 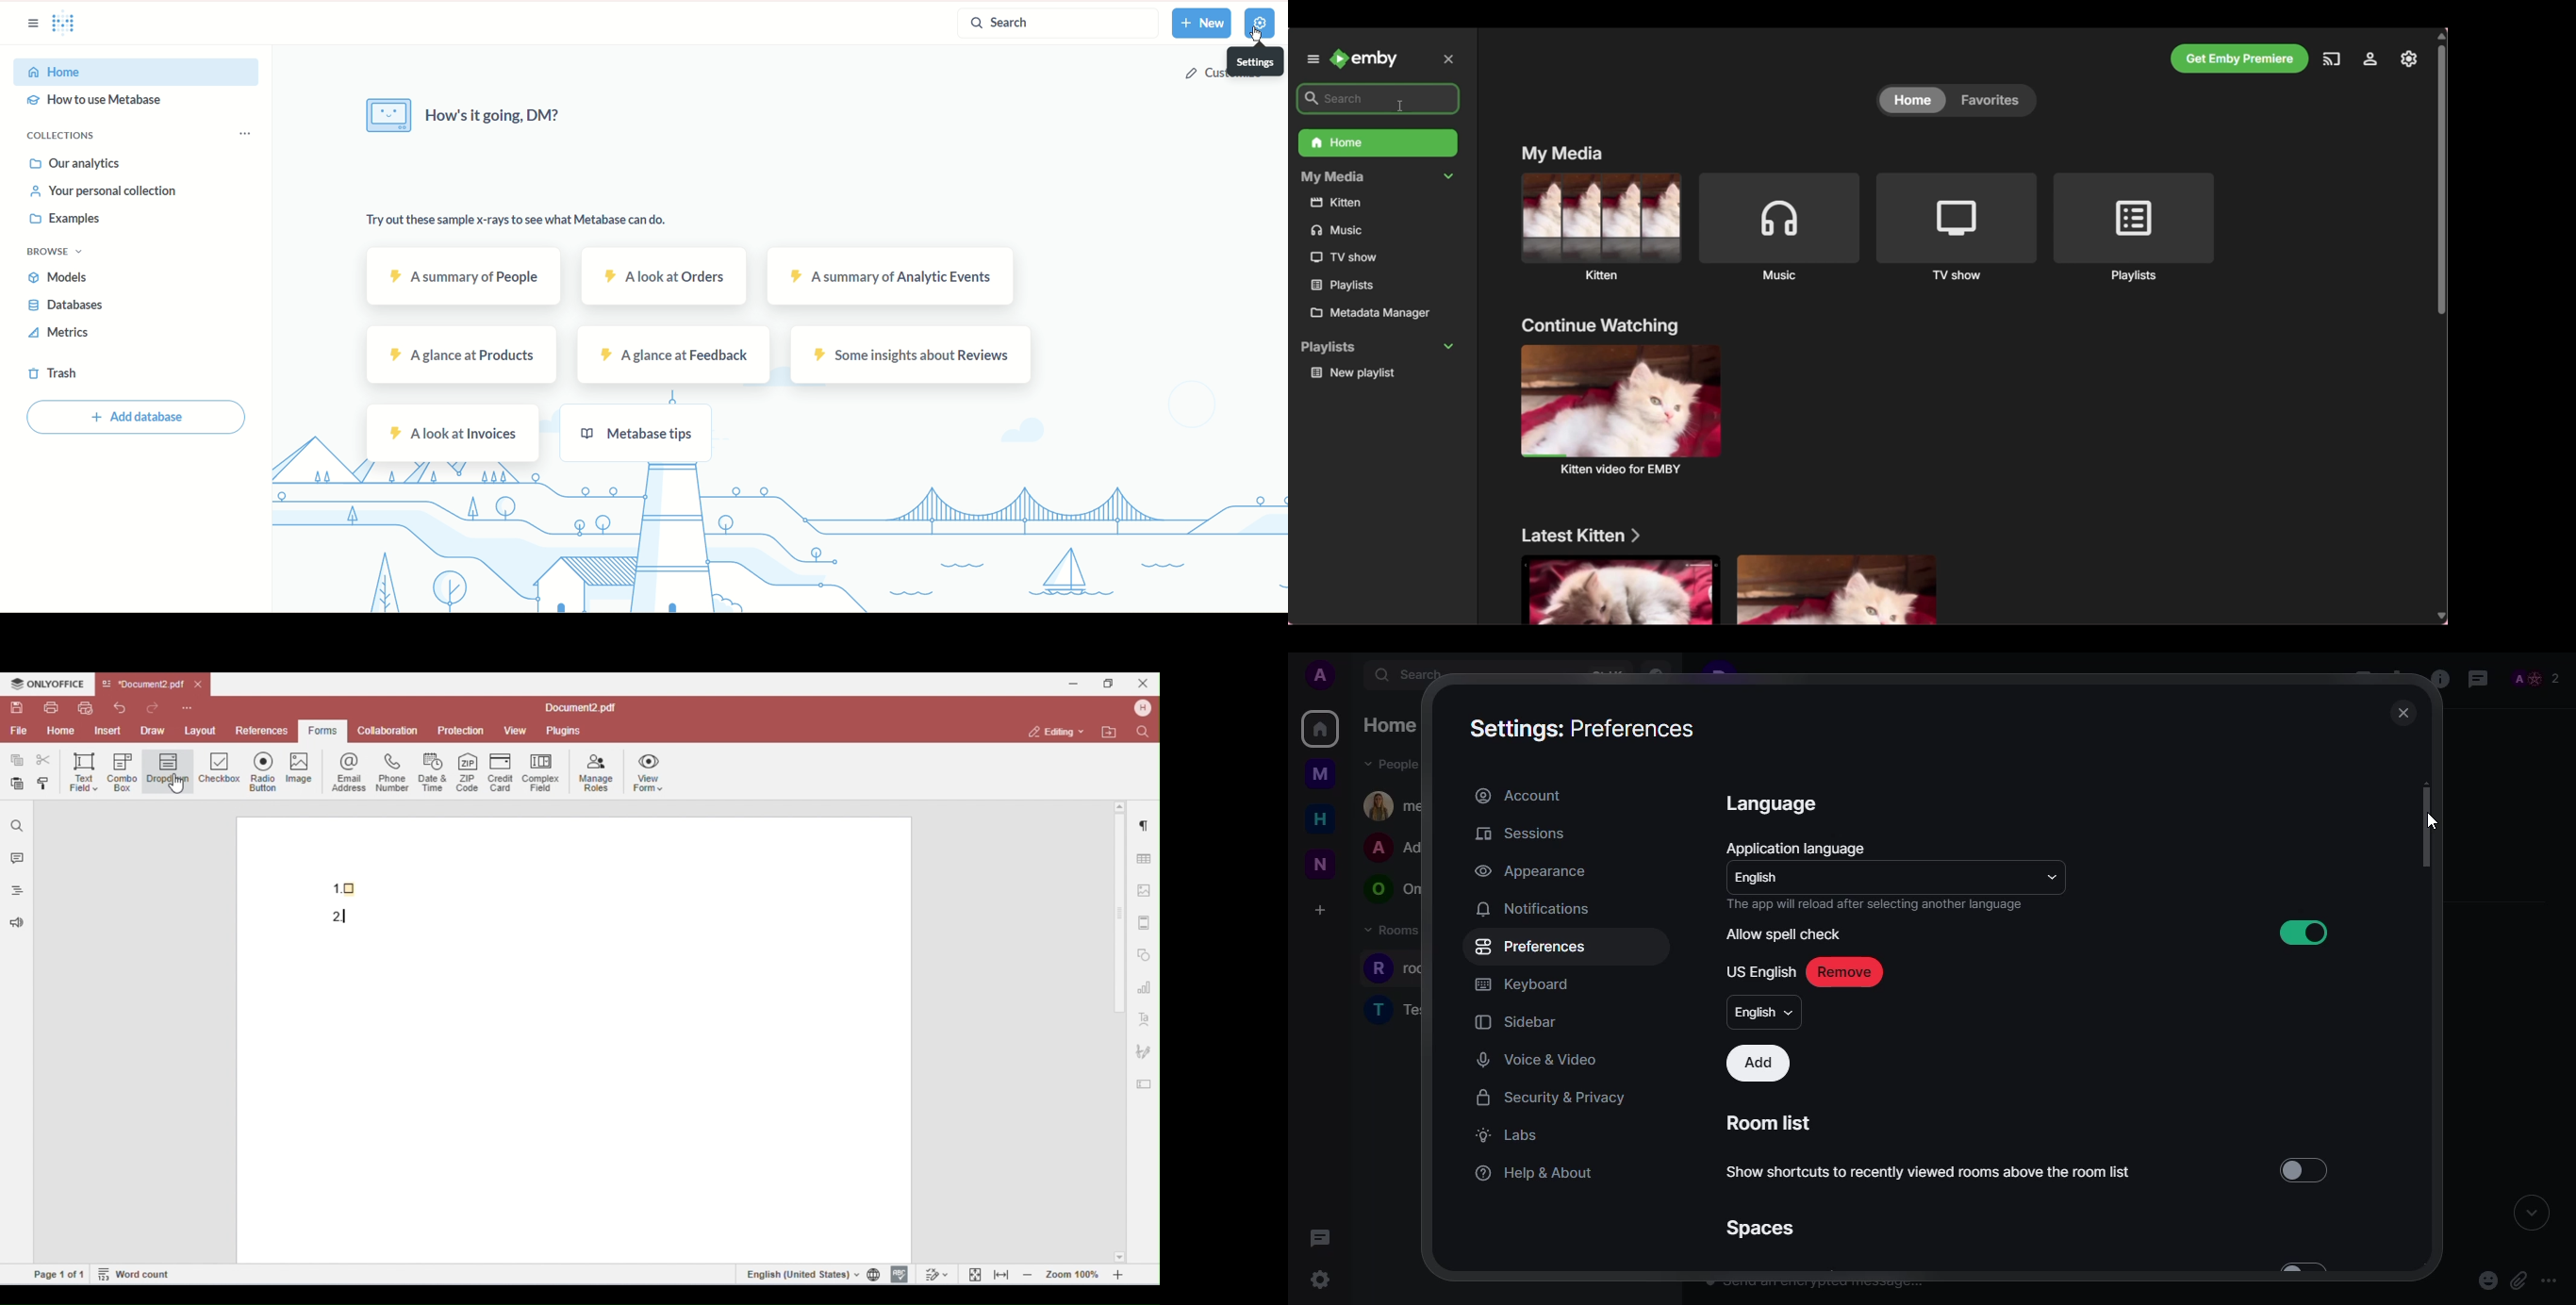 What do you see at coordinates (1254, 61) in the screenshot?
I see `settings` at bounding box center [1254, 61].